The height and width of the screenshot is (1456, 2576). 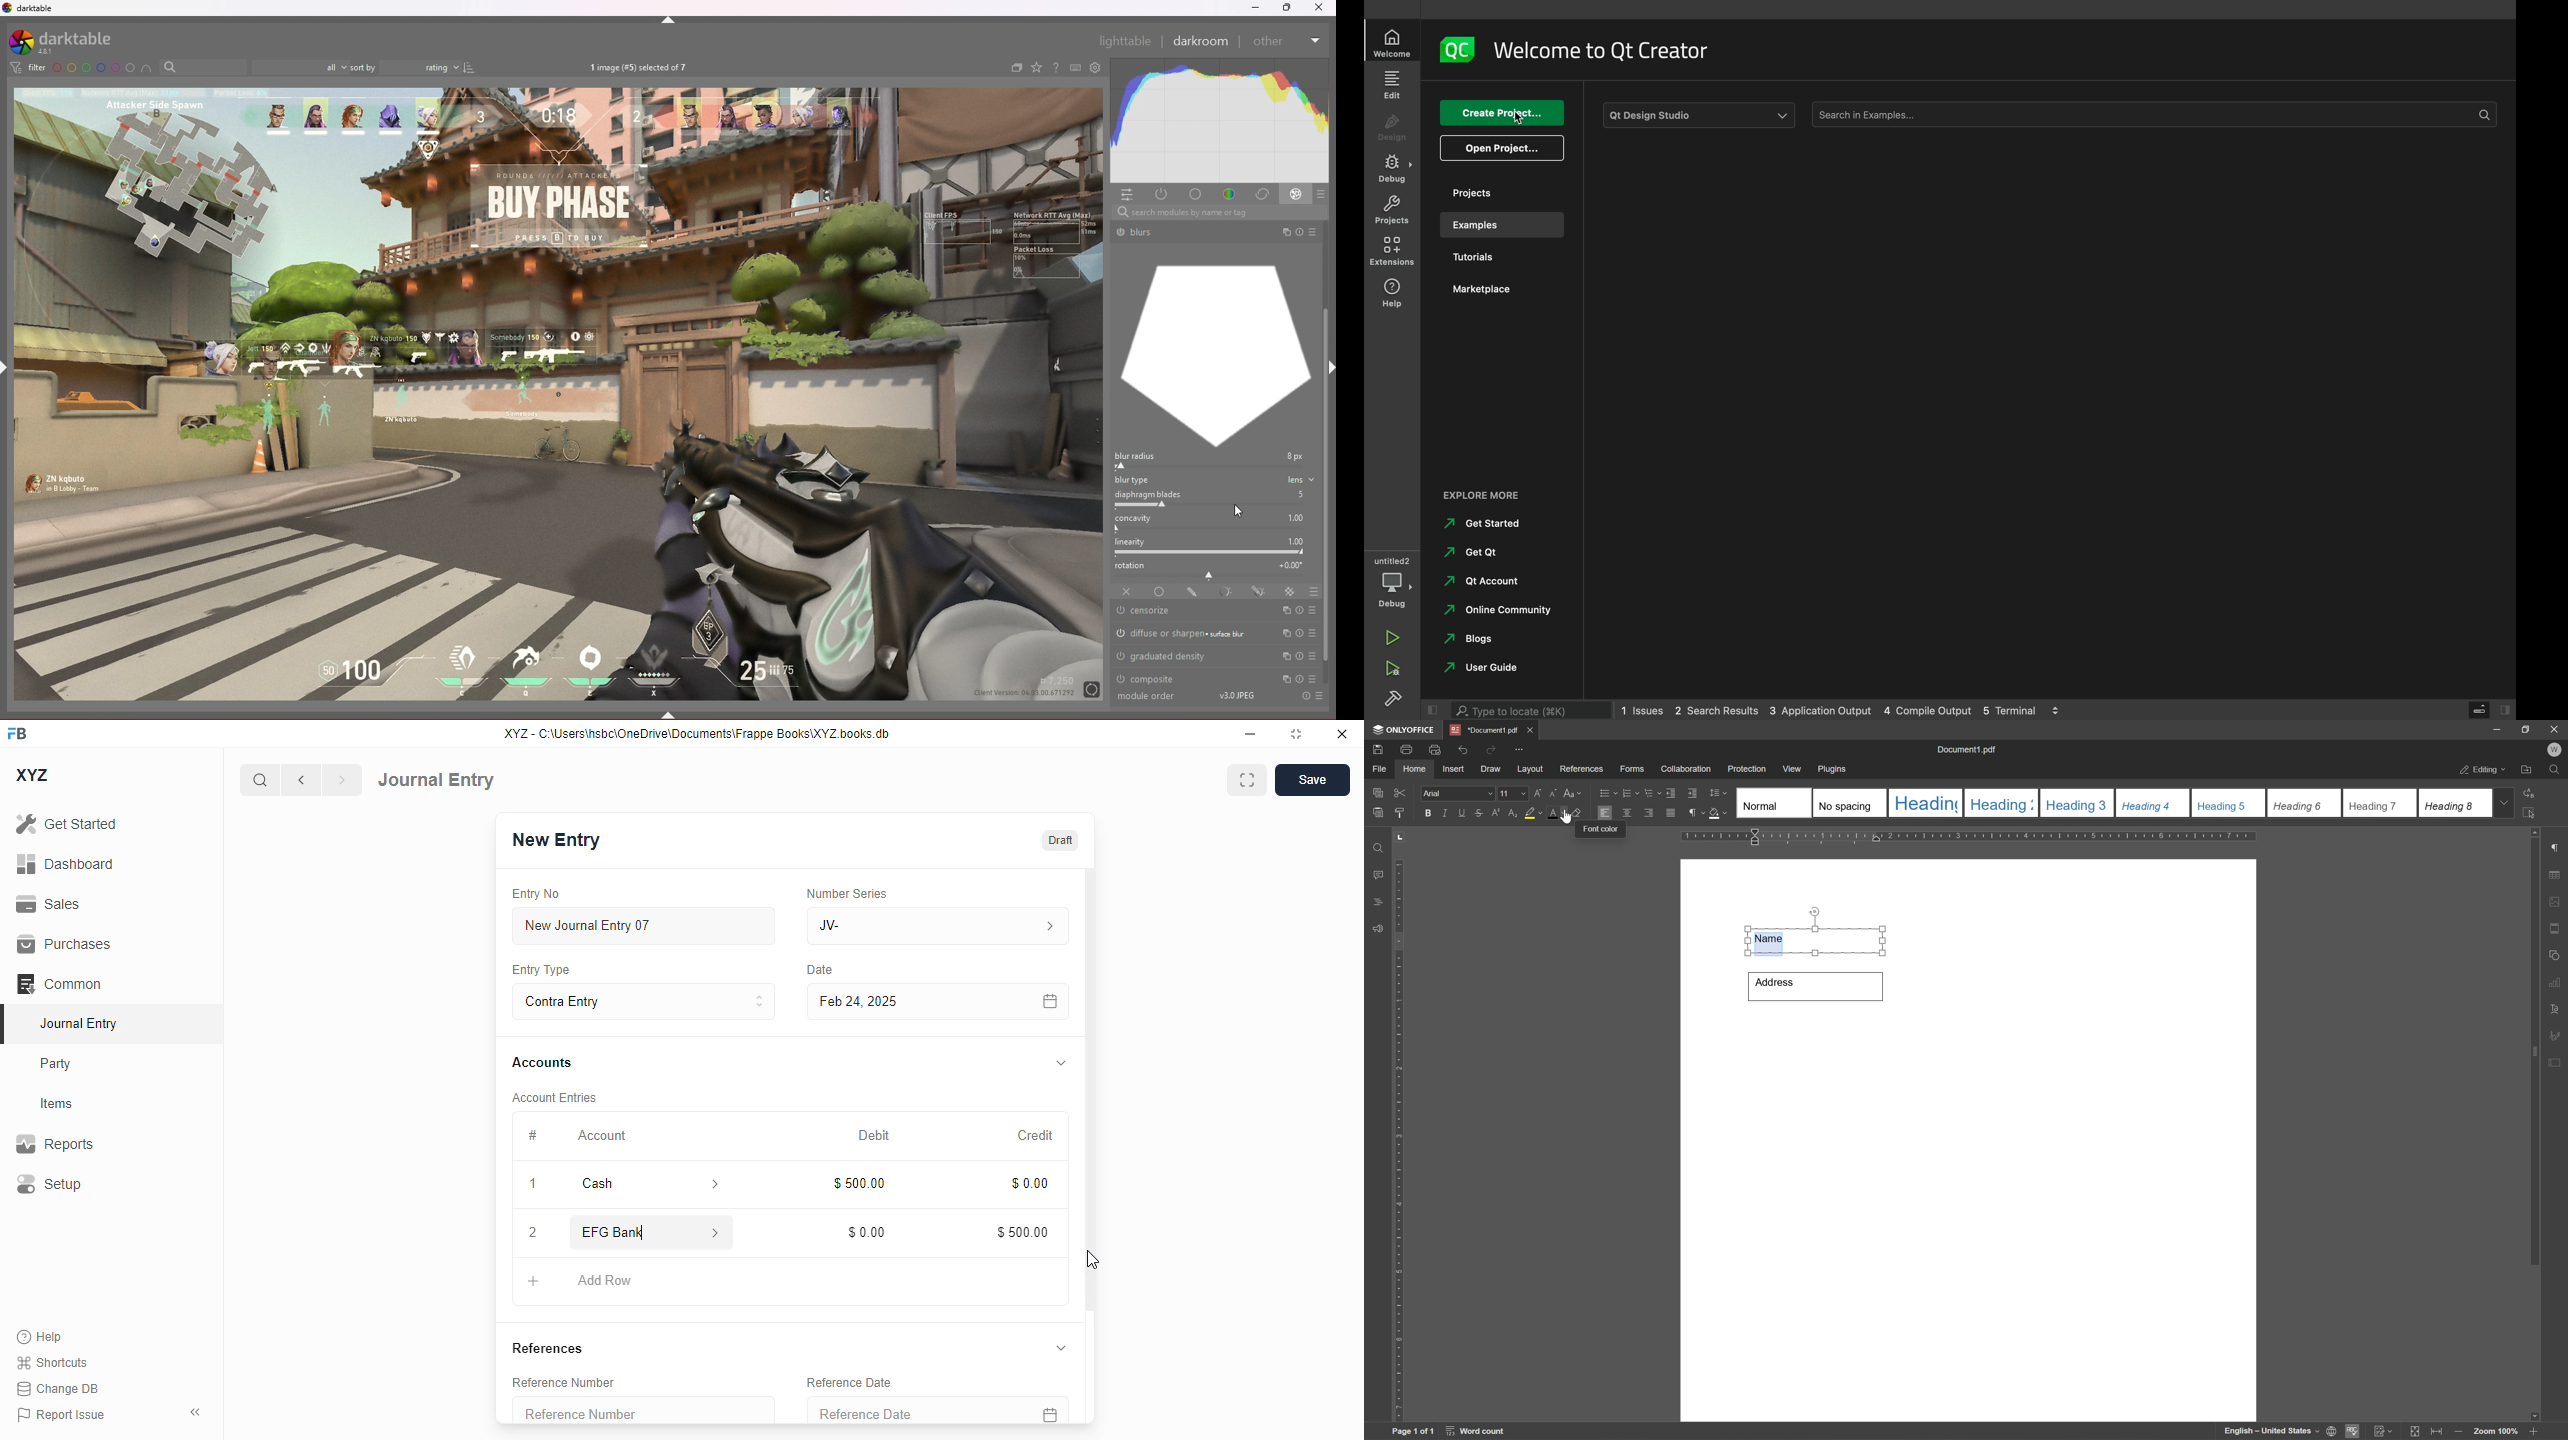 What do you see at coordinates (860, 1184) in the screenshot?
I see `$500.00 ` at bounding box center [860, 1184].